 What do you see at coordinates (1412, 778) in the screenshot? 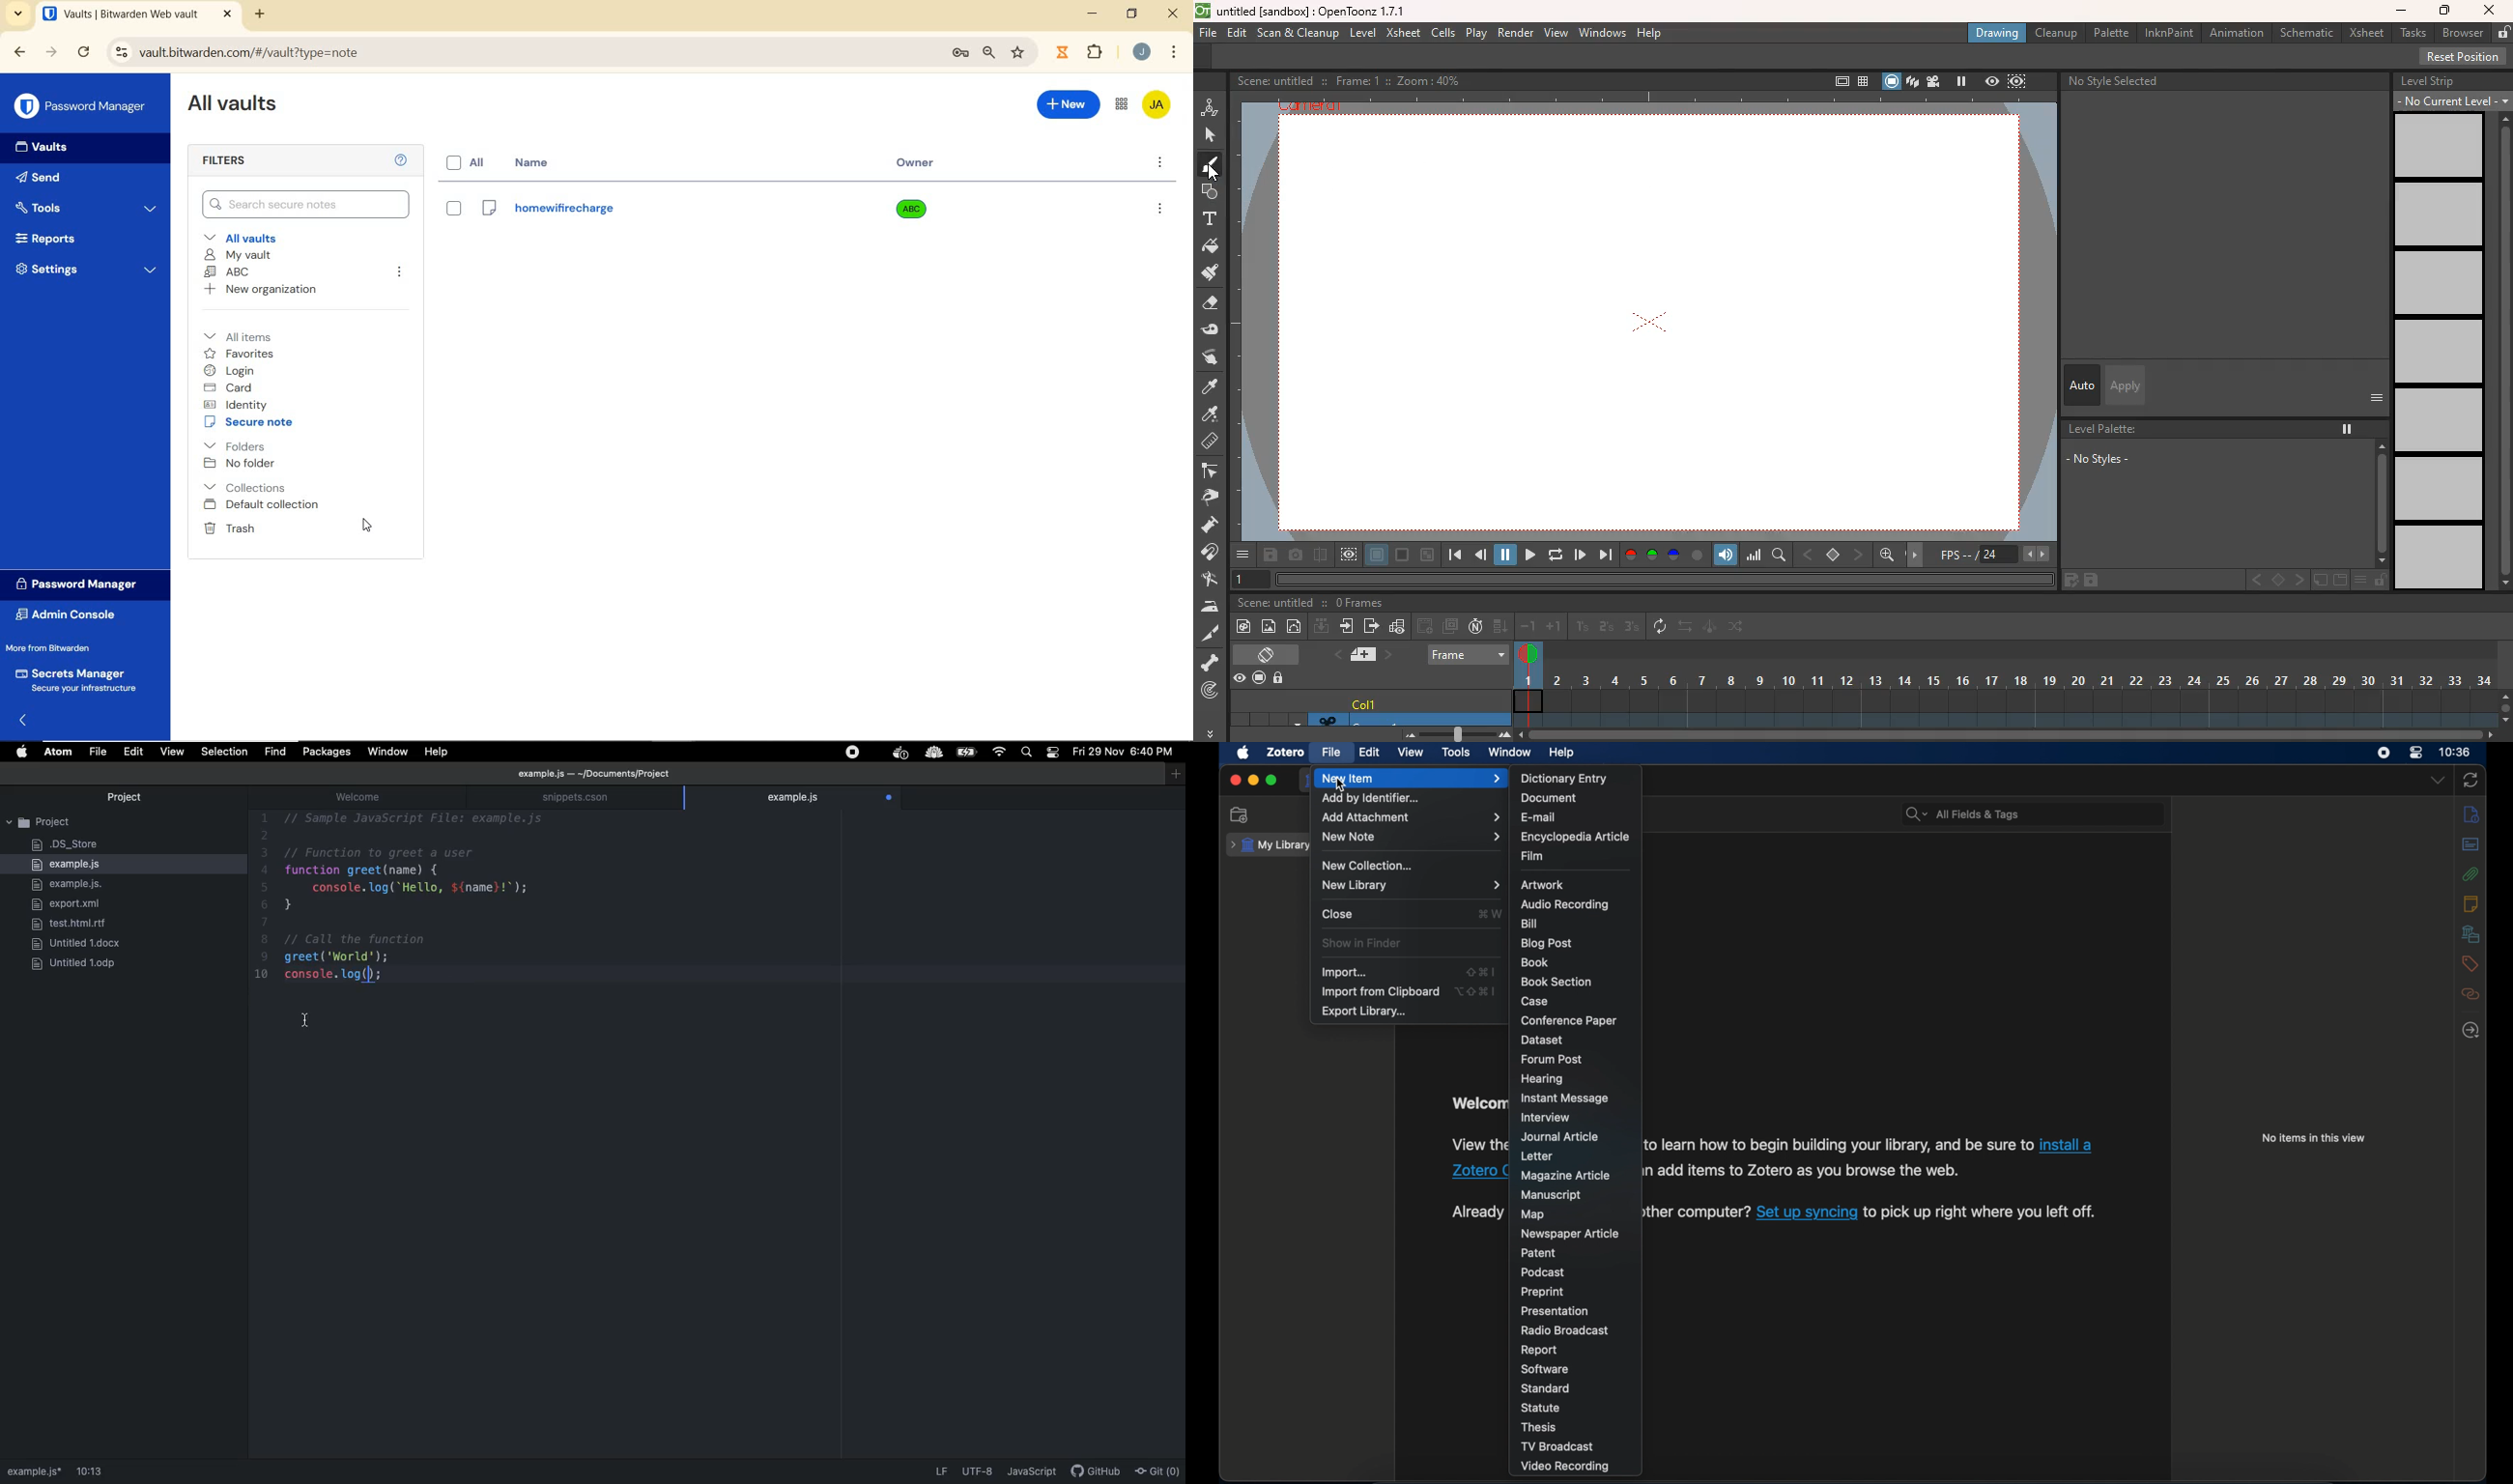
I see `new item` at bounding box center [1412, 778].